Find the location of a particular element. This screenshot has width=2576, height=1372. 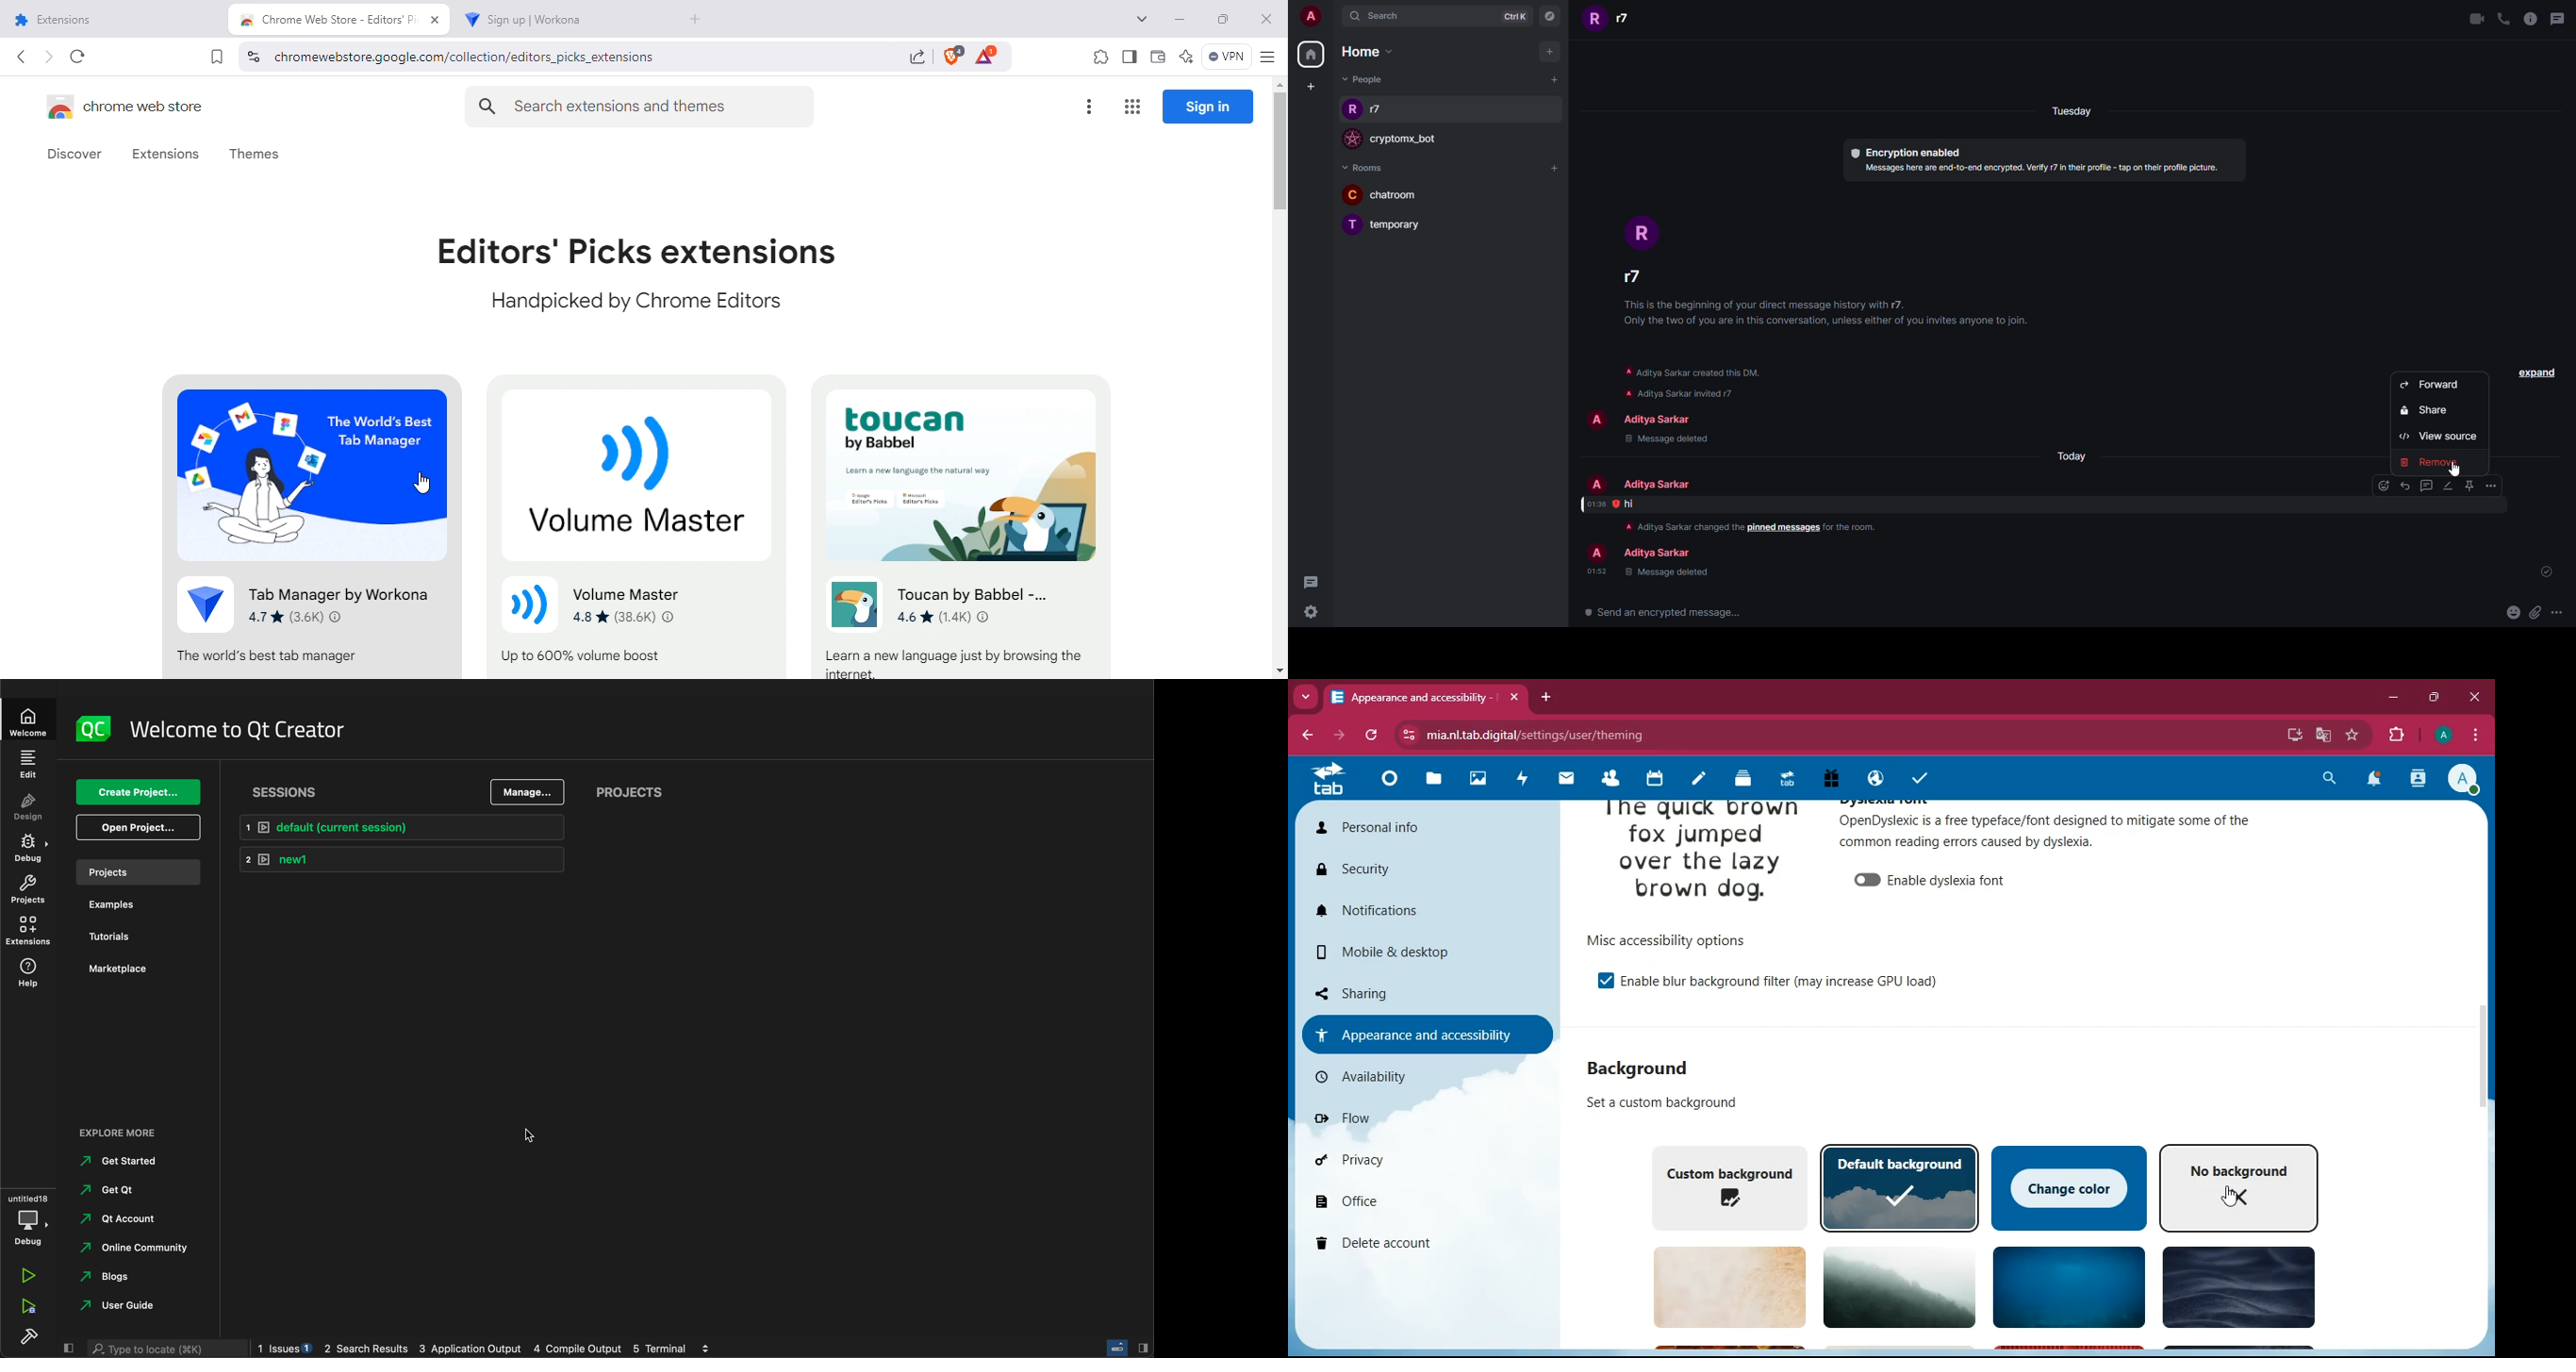

user guide is located at coordinates (130, 1305).